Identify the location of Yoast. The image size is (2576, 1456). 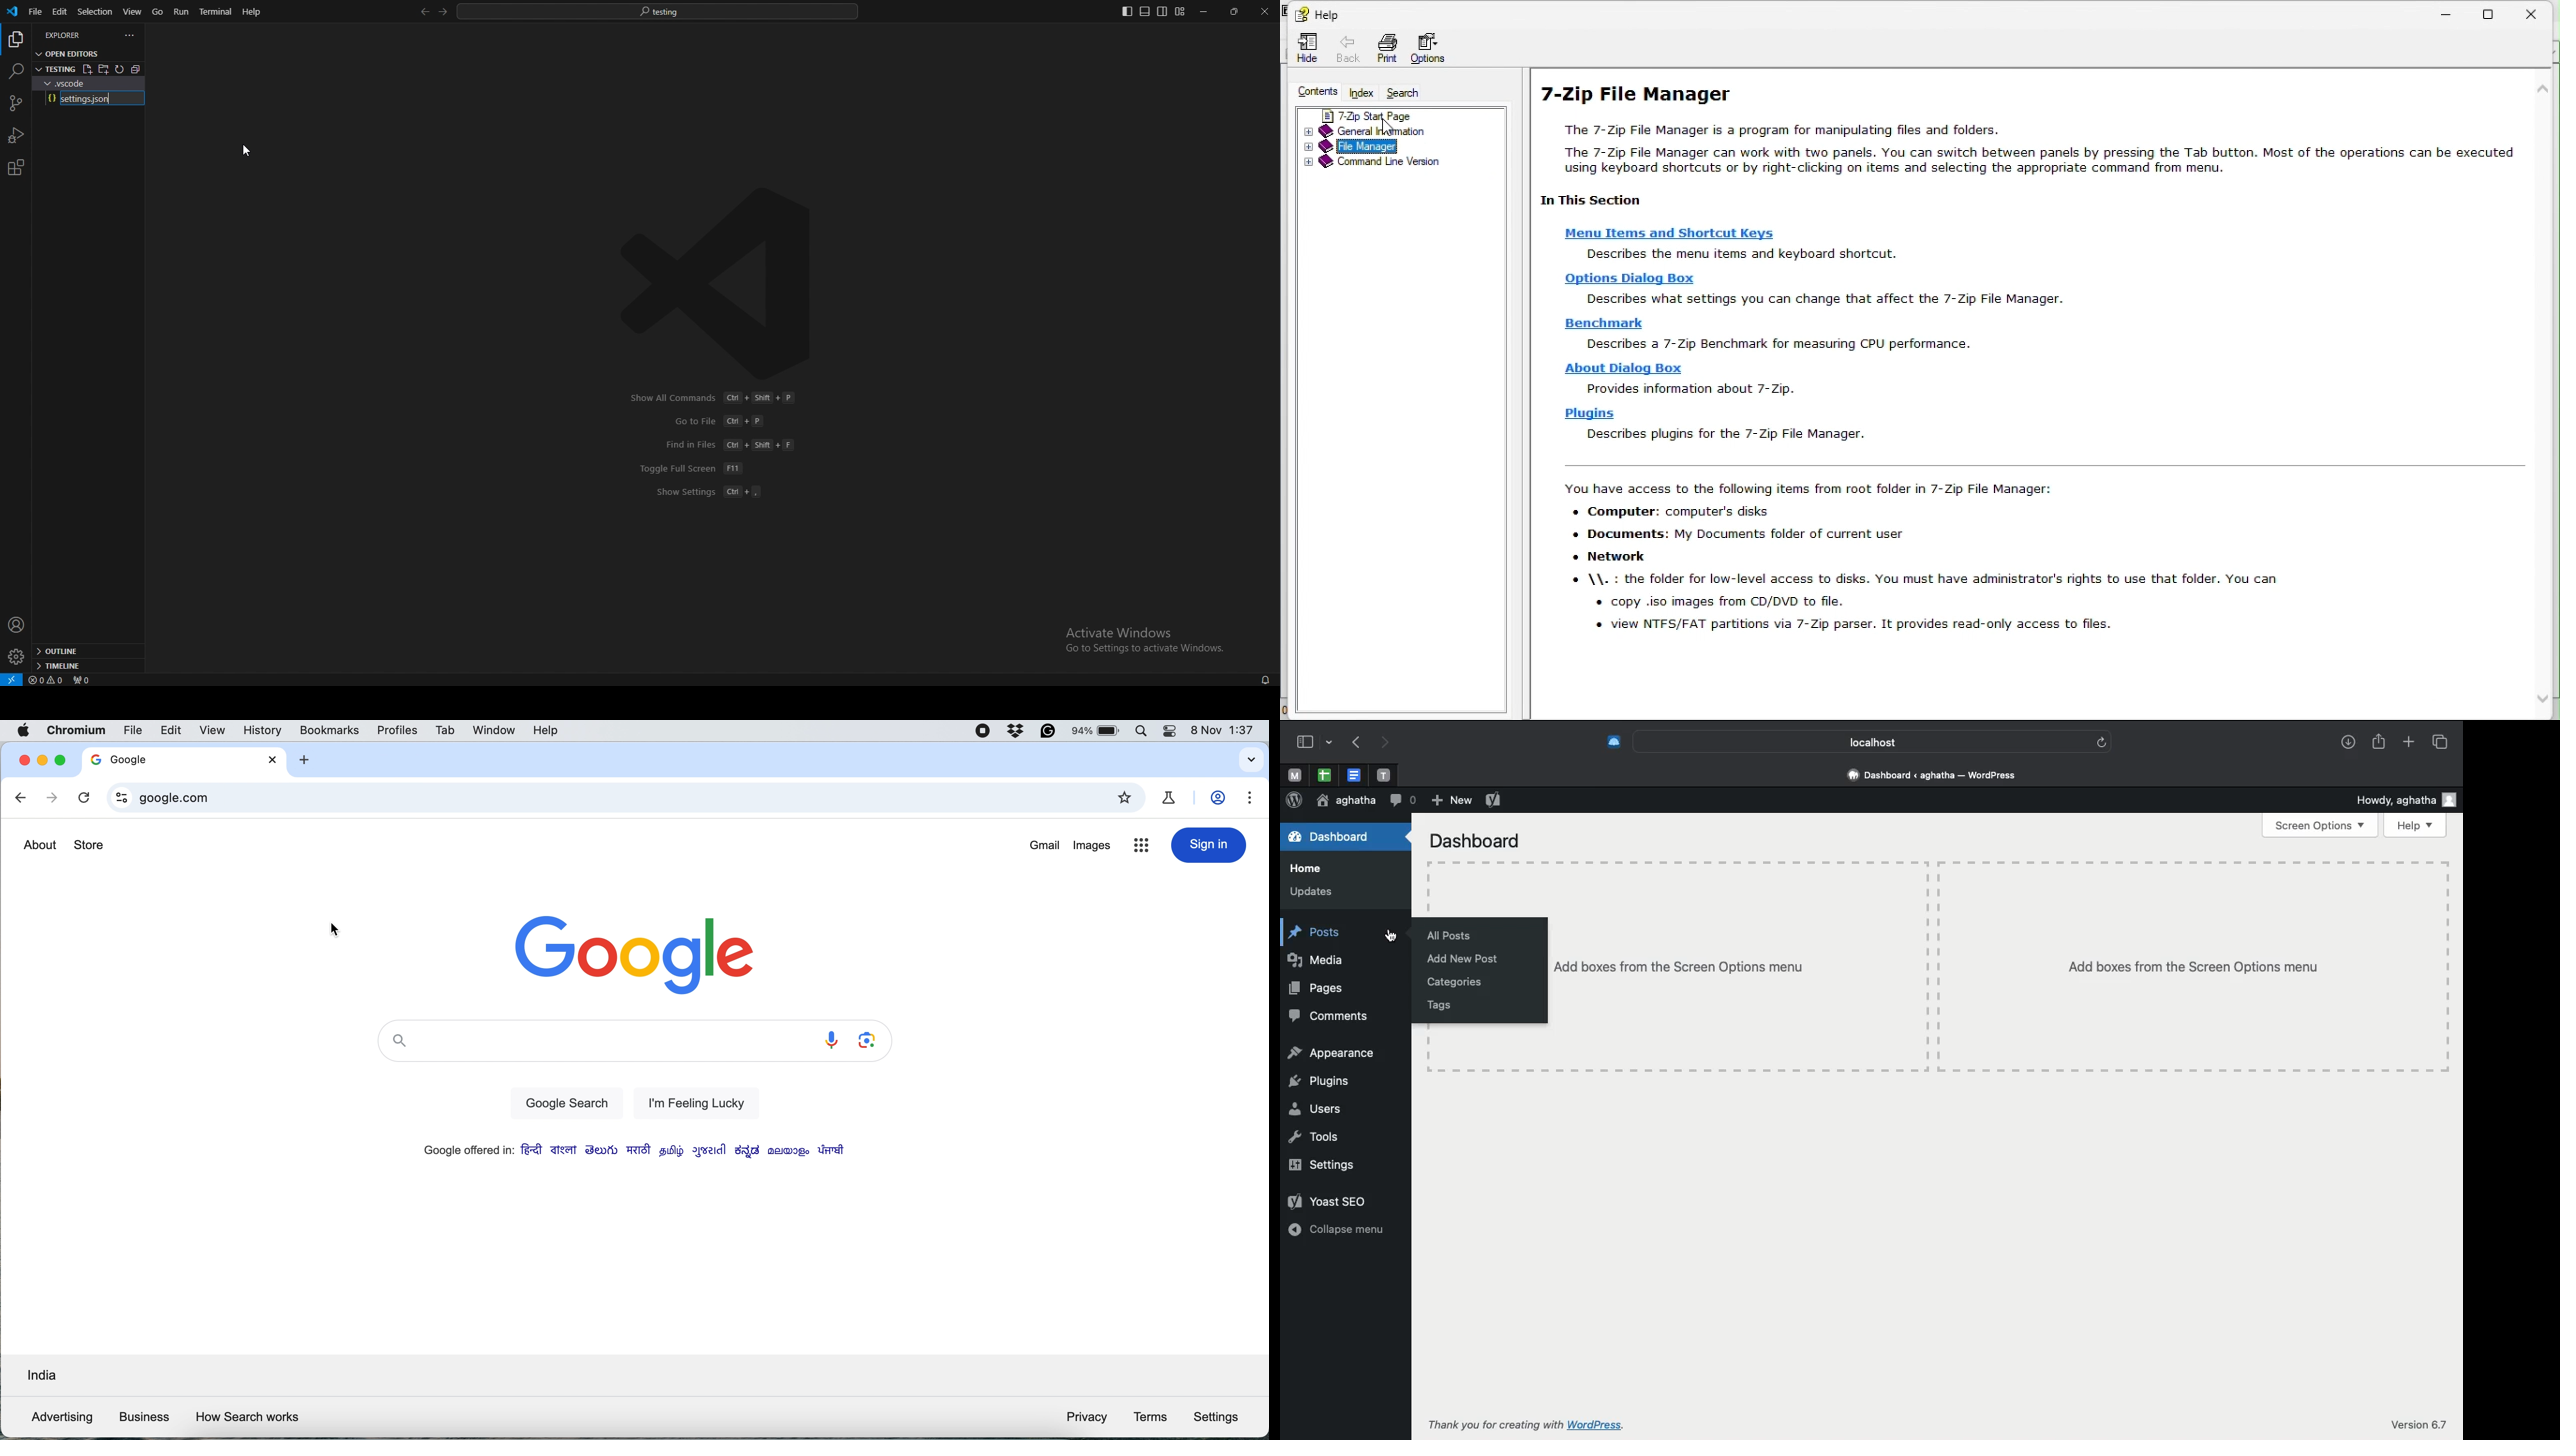
(1333, 1200).